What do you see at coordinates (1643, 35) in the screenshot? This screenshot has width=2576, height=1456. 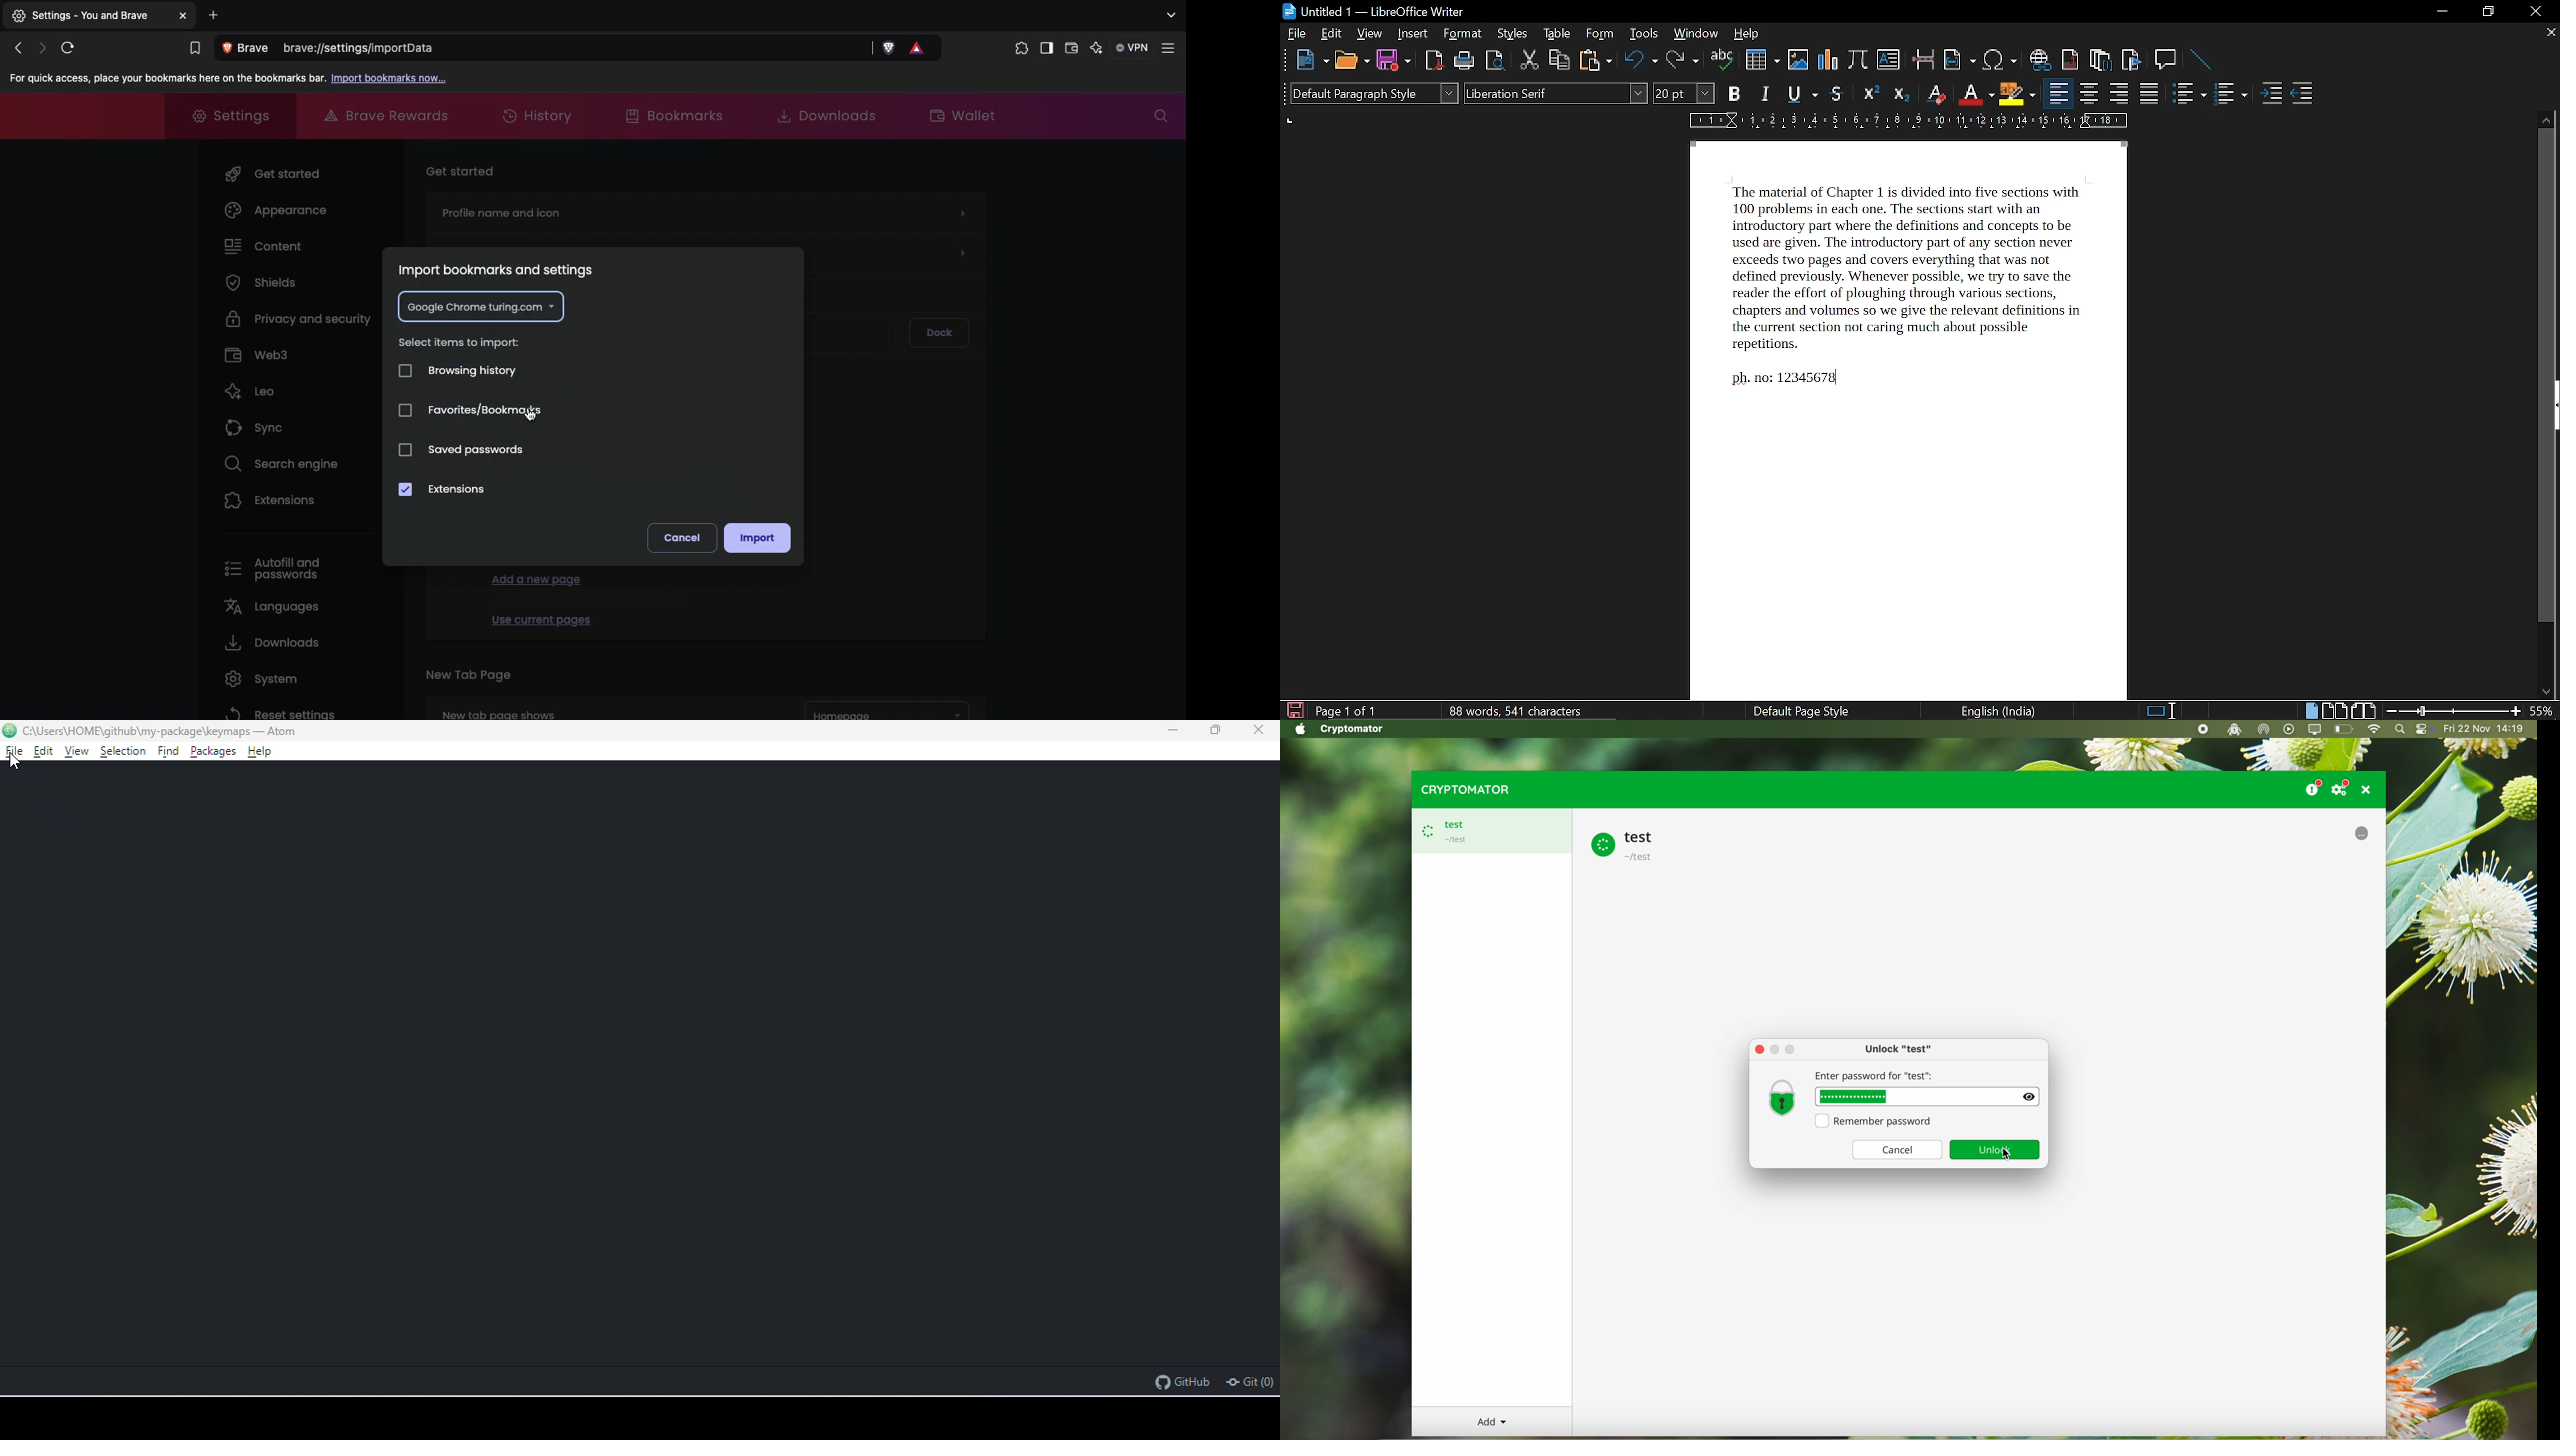 I see `tools` at bounding box center [1643, 35].